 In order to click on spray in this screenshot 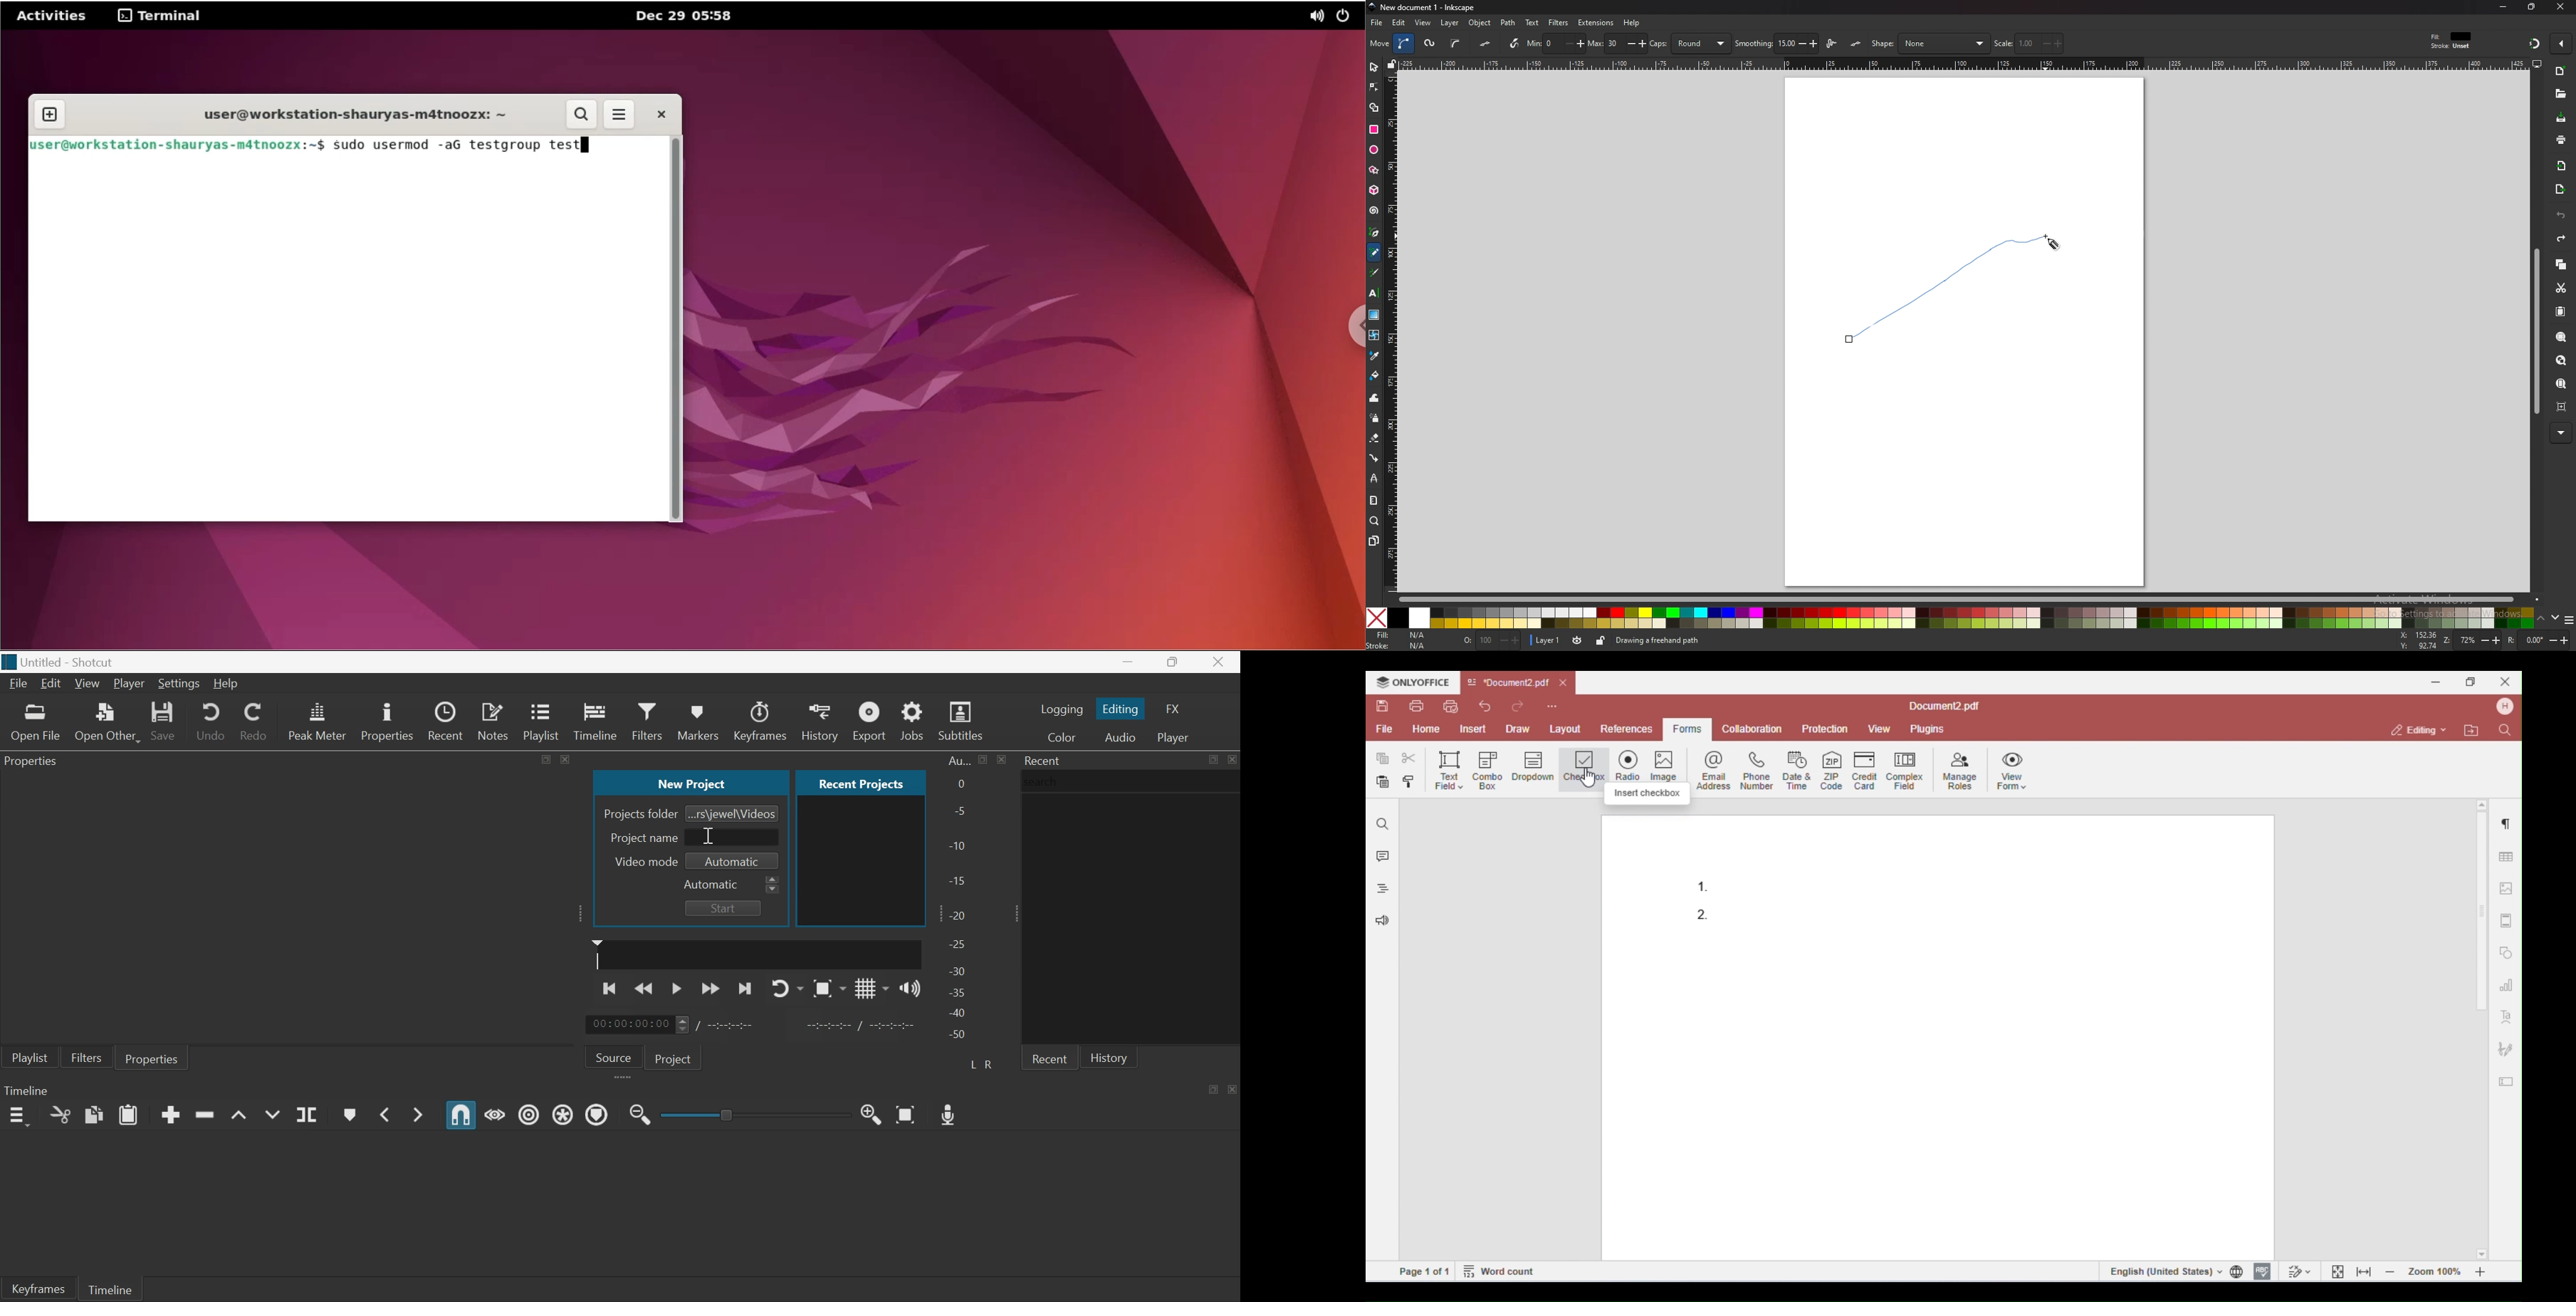, I will do `click(1374, 418)`.